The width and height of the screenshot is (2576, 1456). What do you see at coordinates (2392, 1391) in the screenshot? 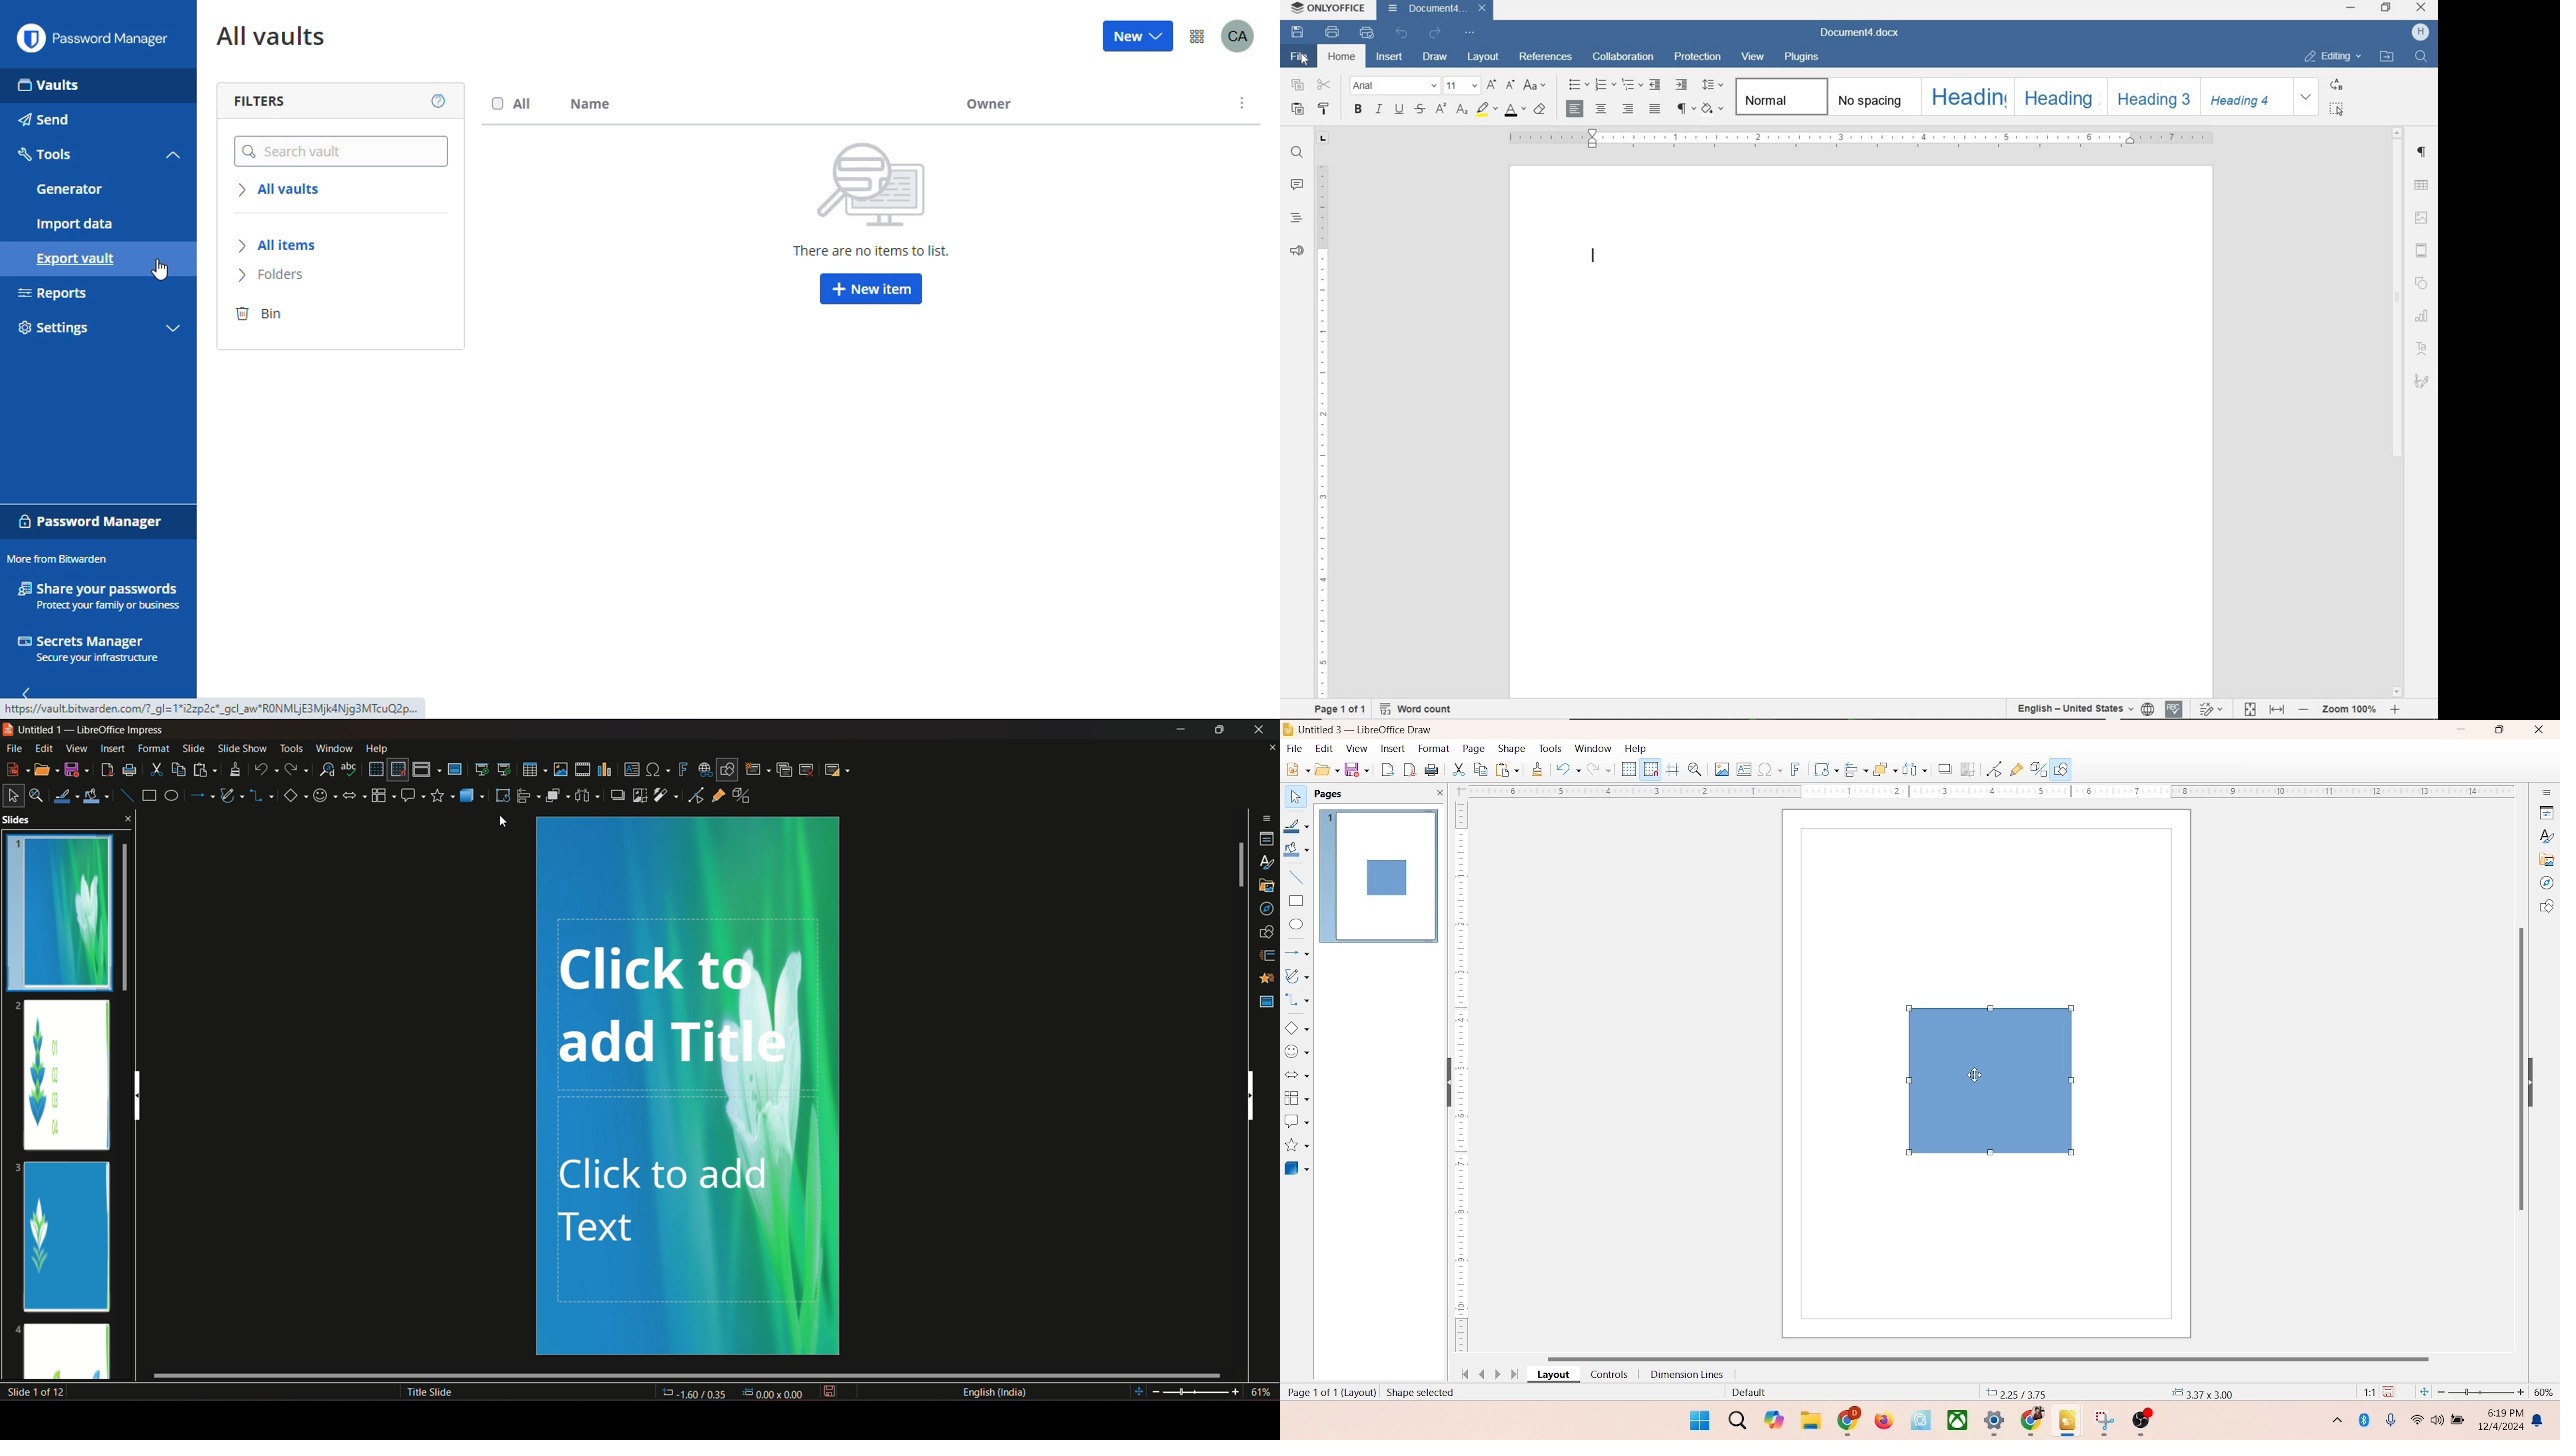
I see `save` at bounding box center [2392, 1391].